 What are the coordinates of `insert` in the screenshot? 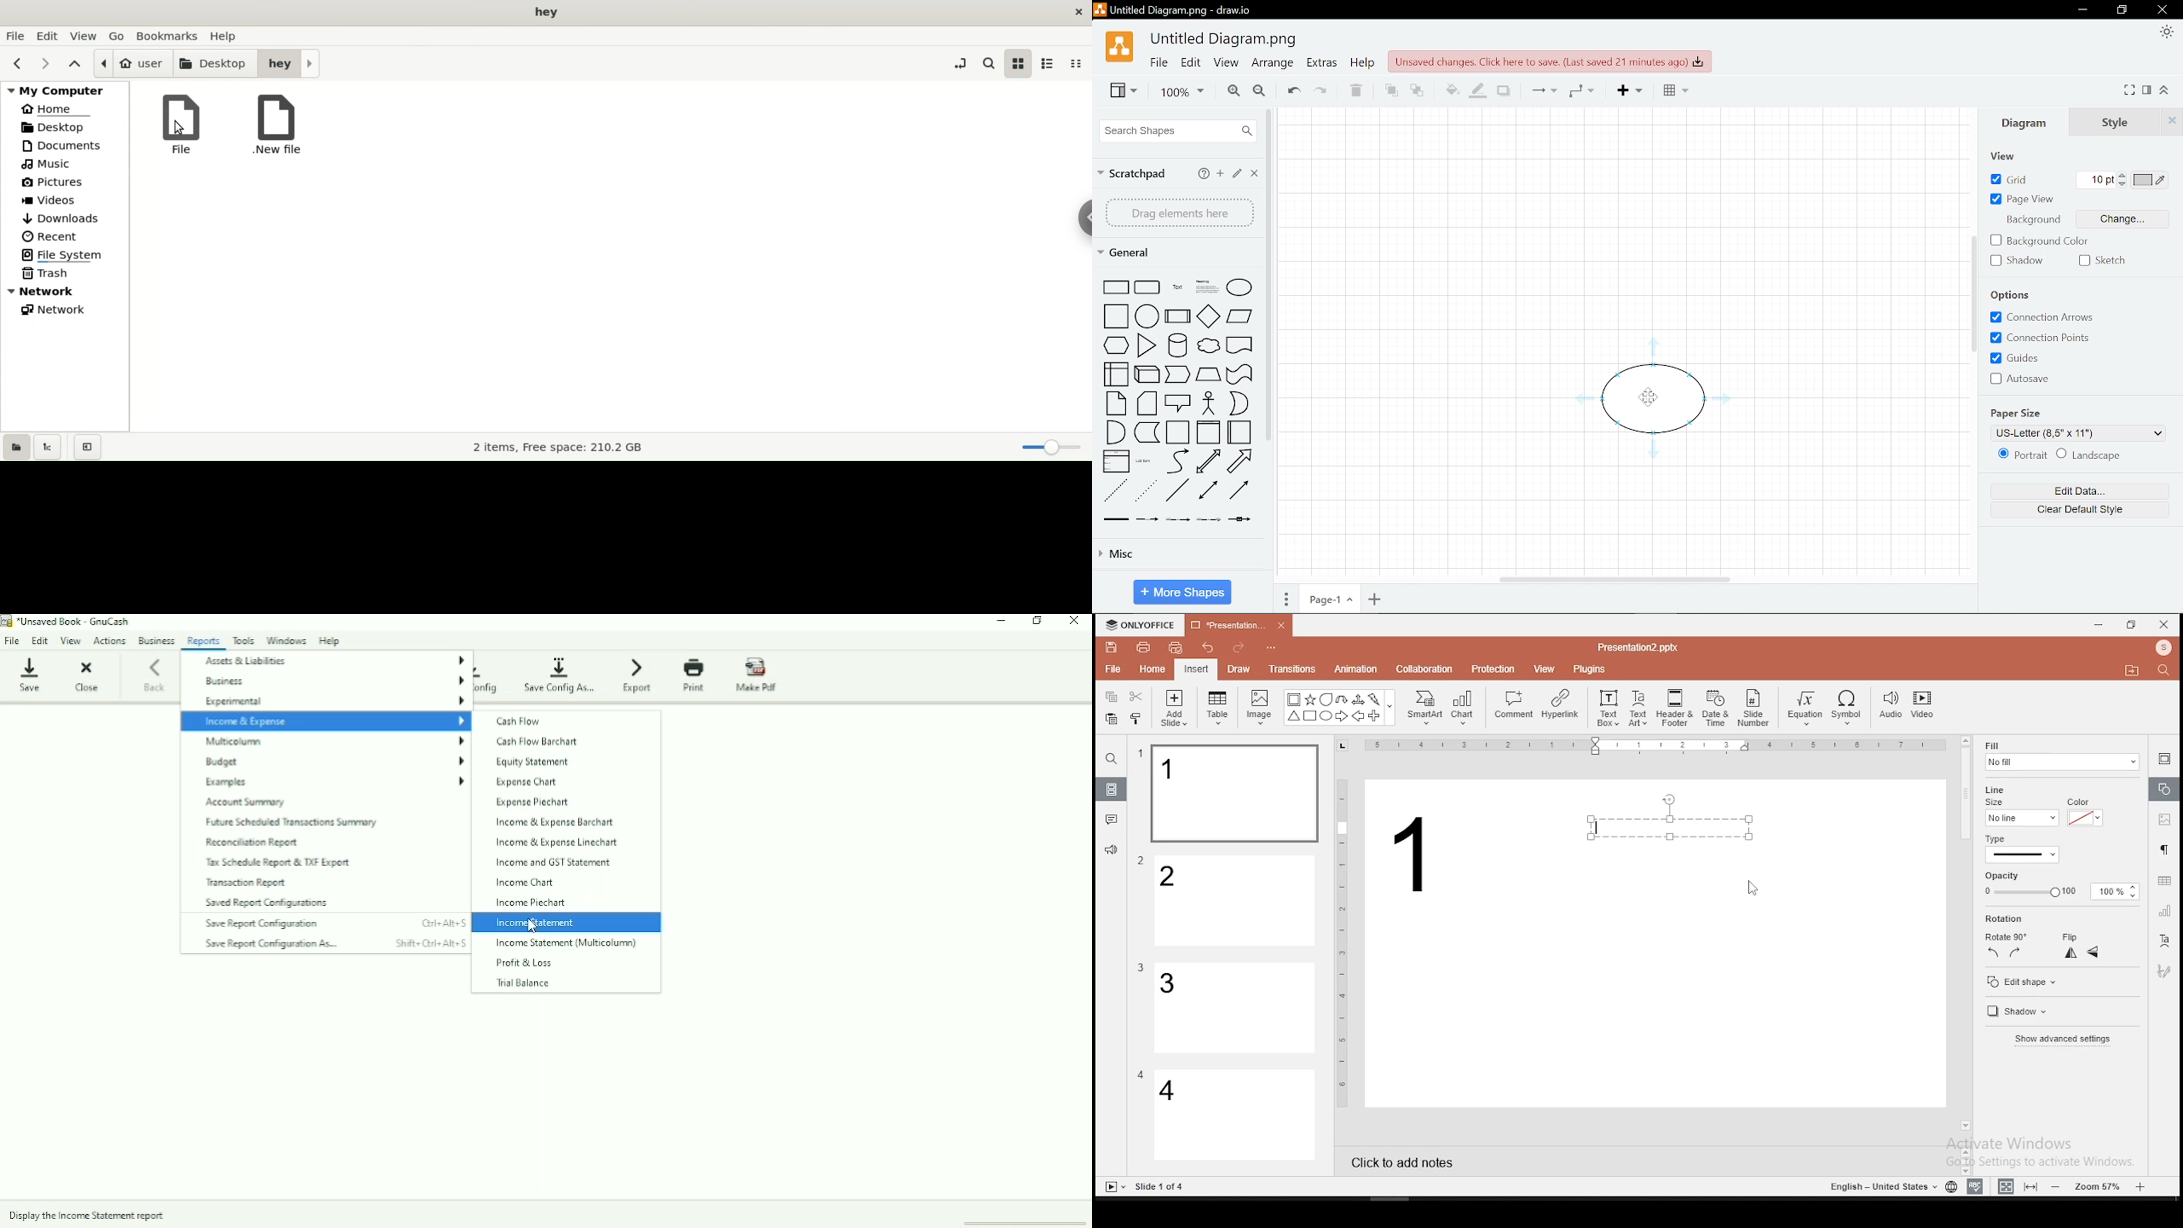 It's located at (1195, 669).